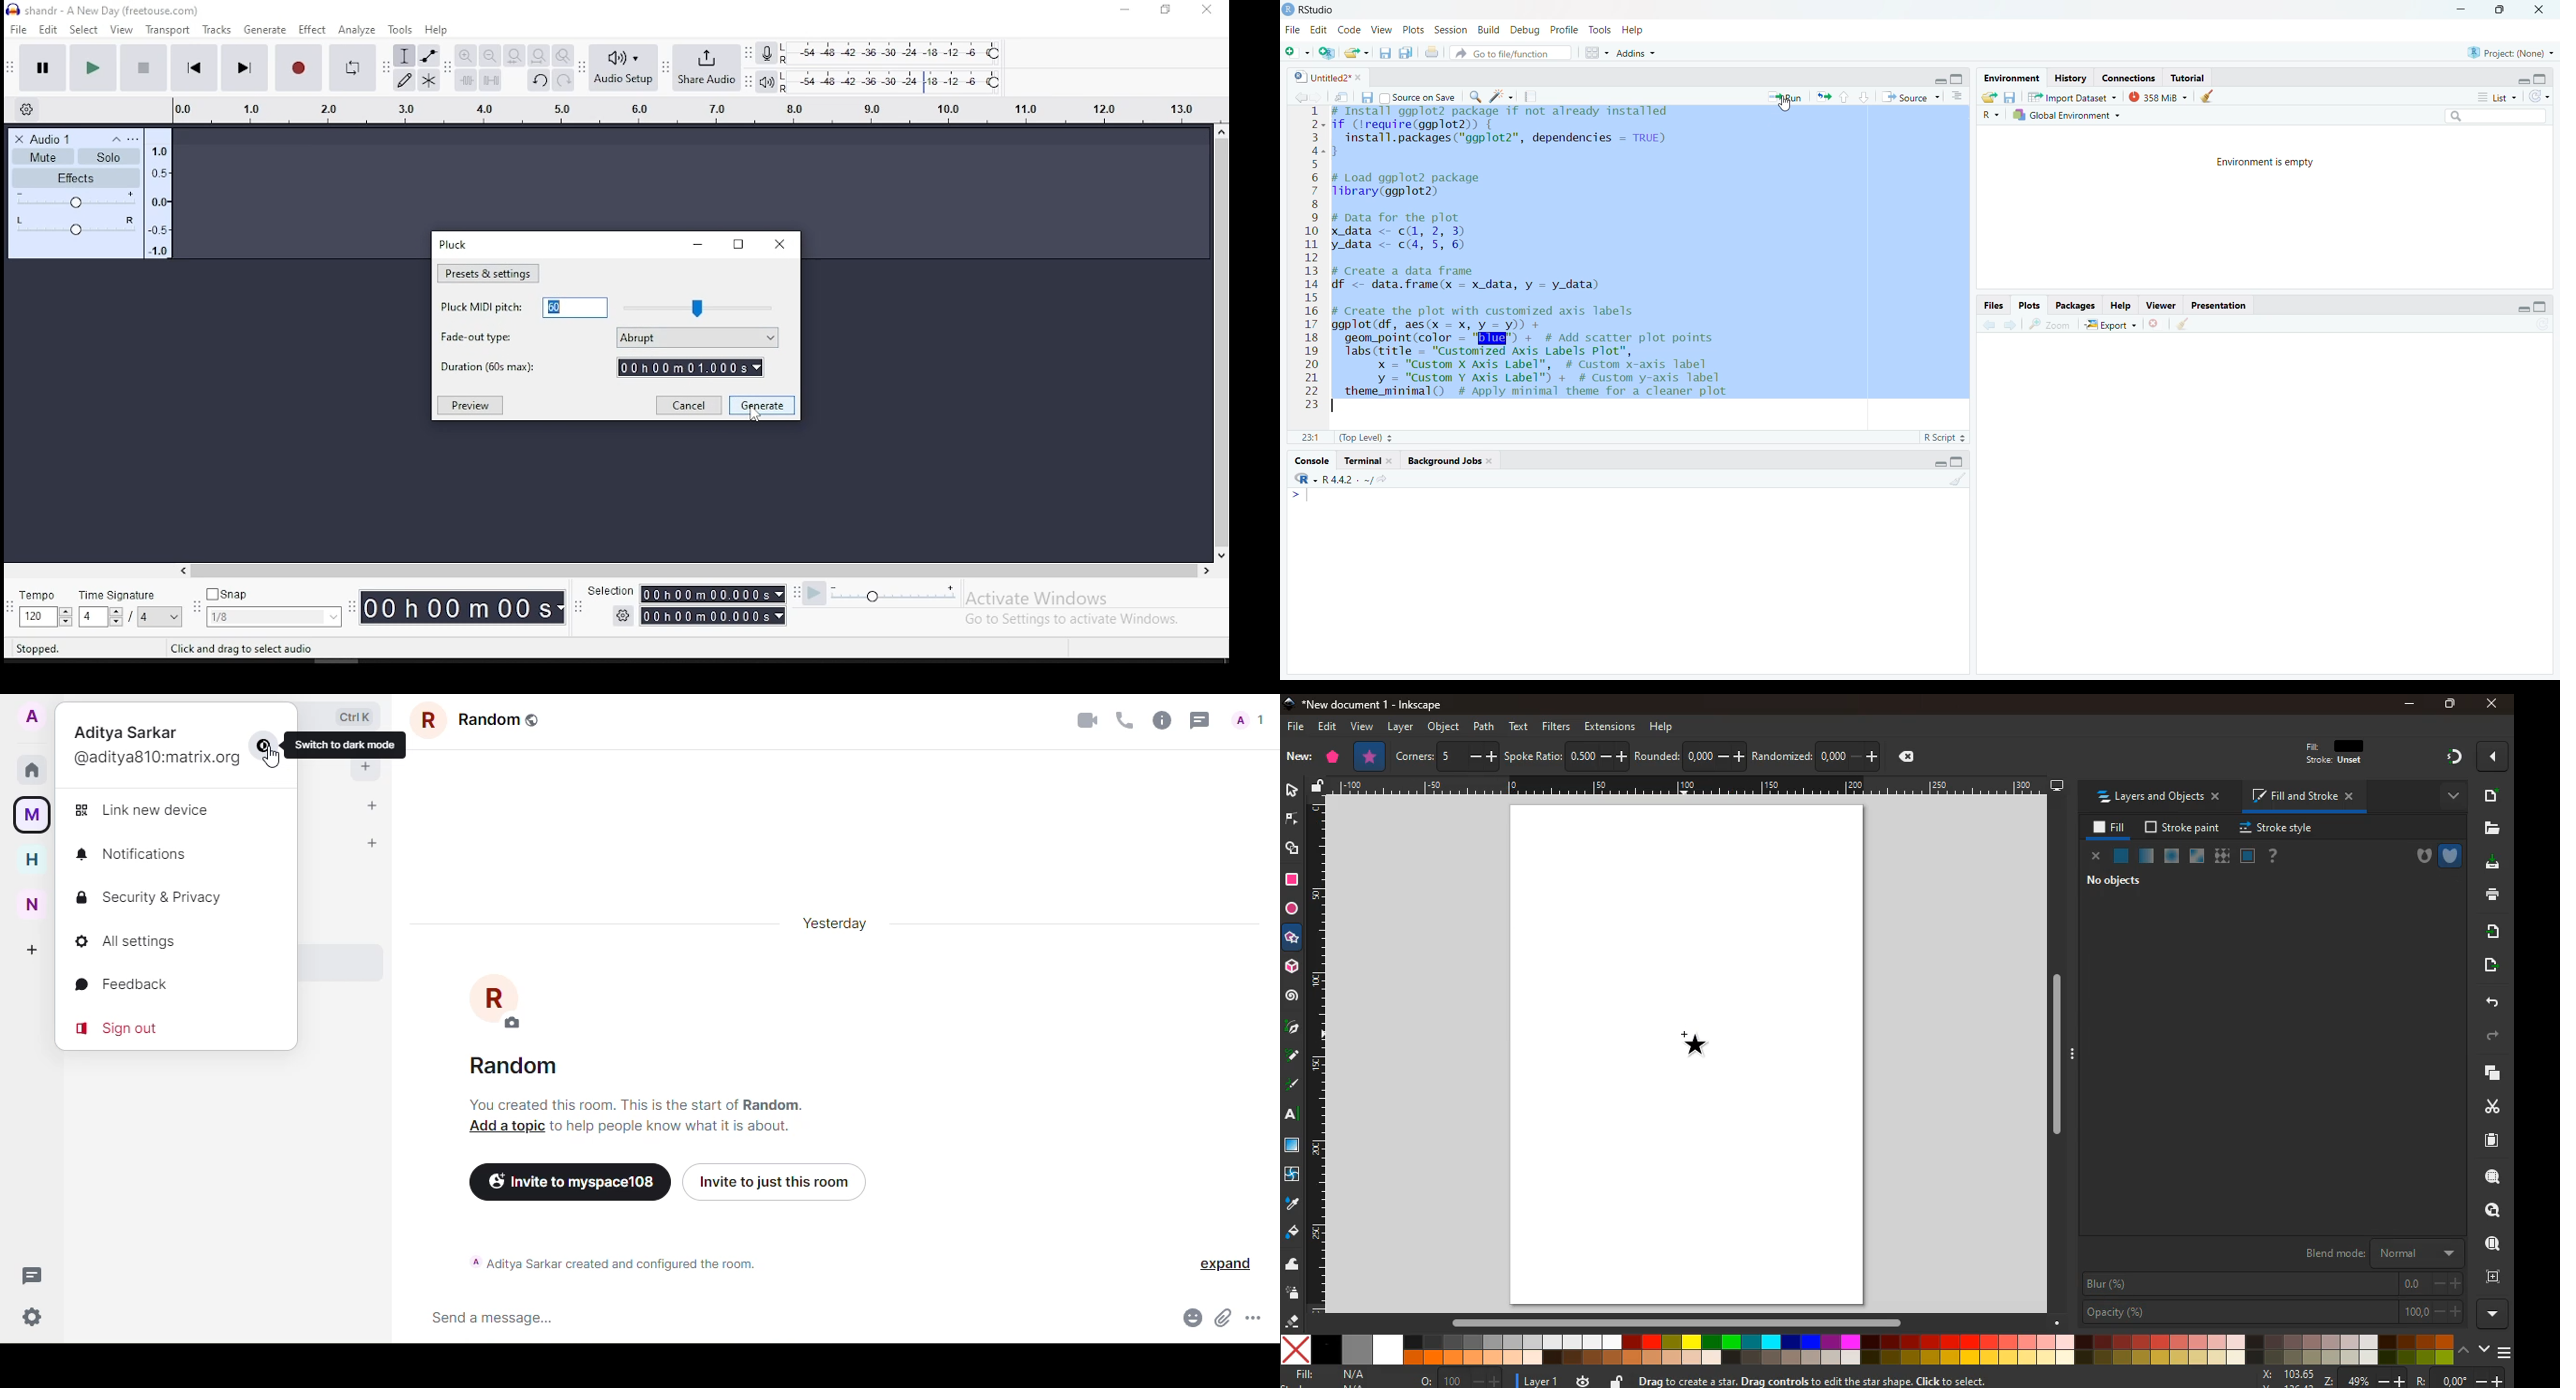  I want to click on View, so click(1383, 30).